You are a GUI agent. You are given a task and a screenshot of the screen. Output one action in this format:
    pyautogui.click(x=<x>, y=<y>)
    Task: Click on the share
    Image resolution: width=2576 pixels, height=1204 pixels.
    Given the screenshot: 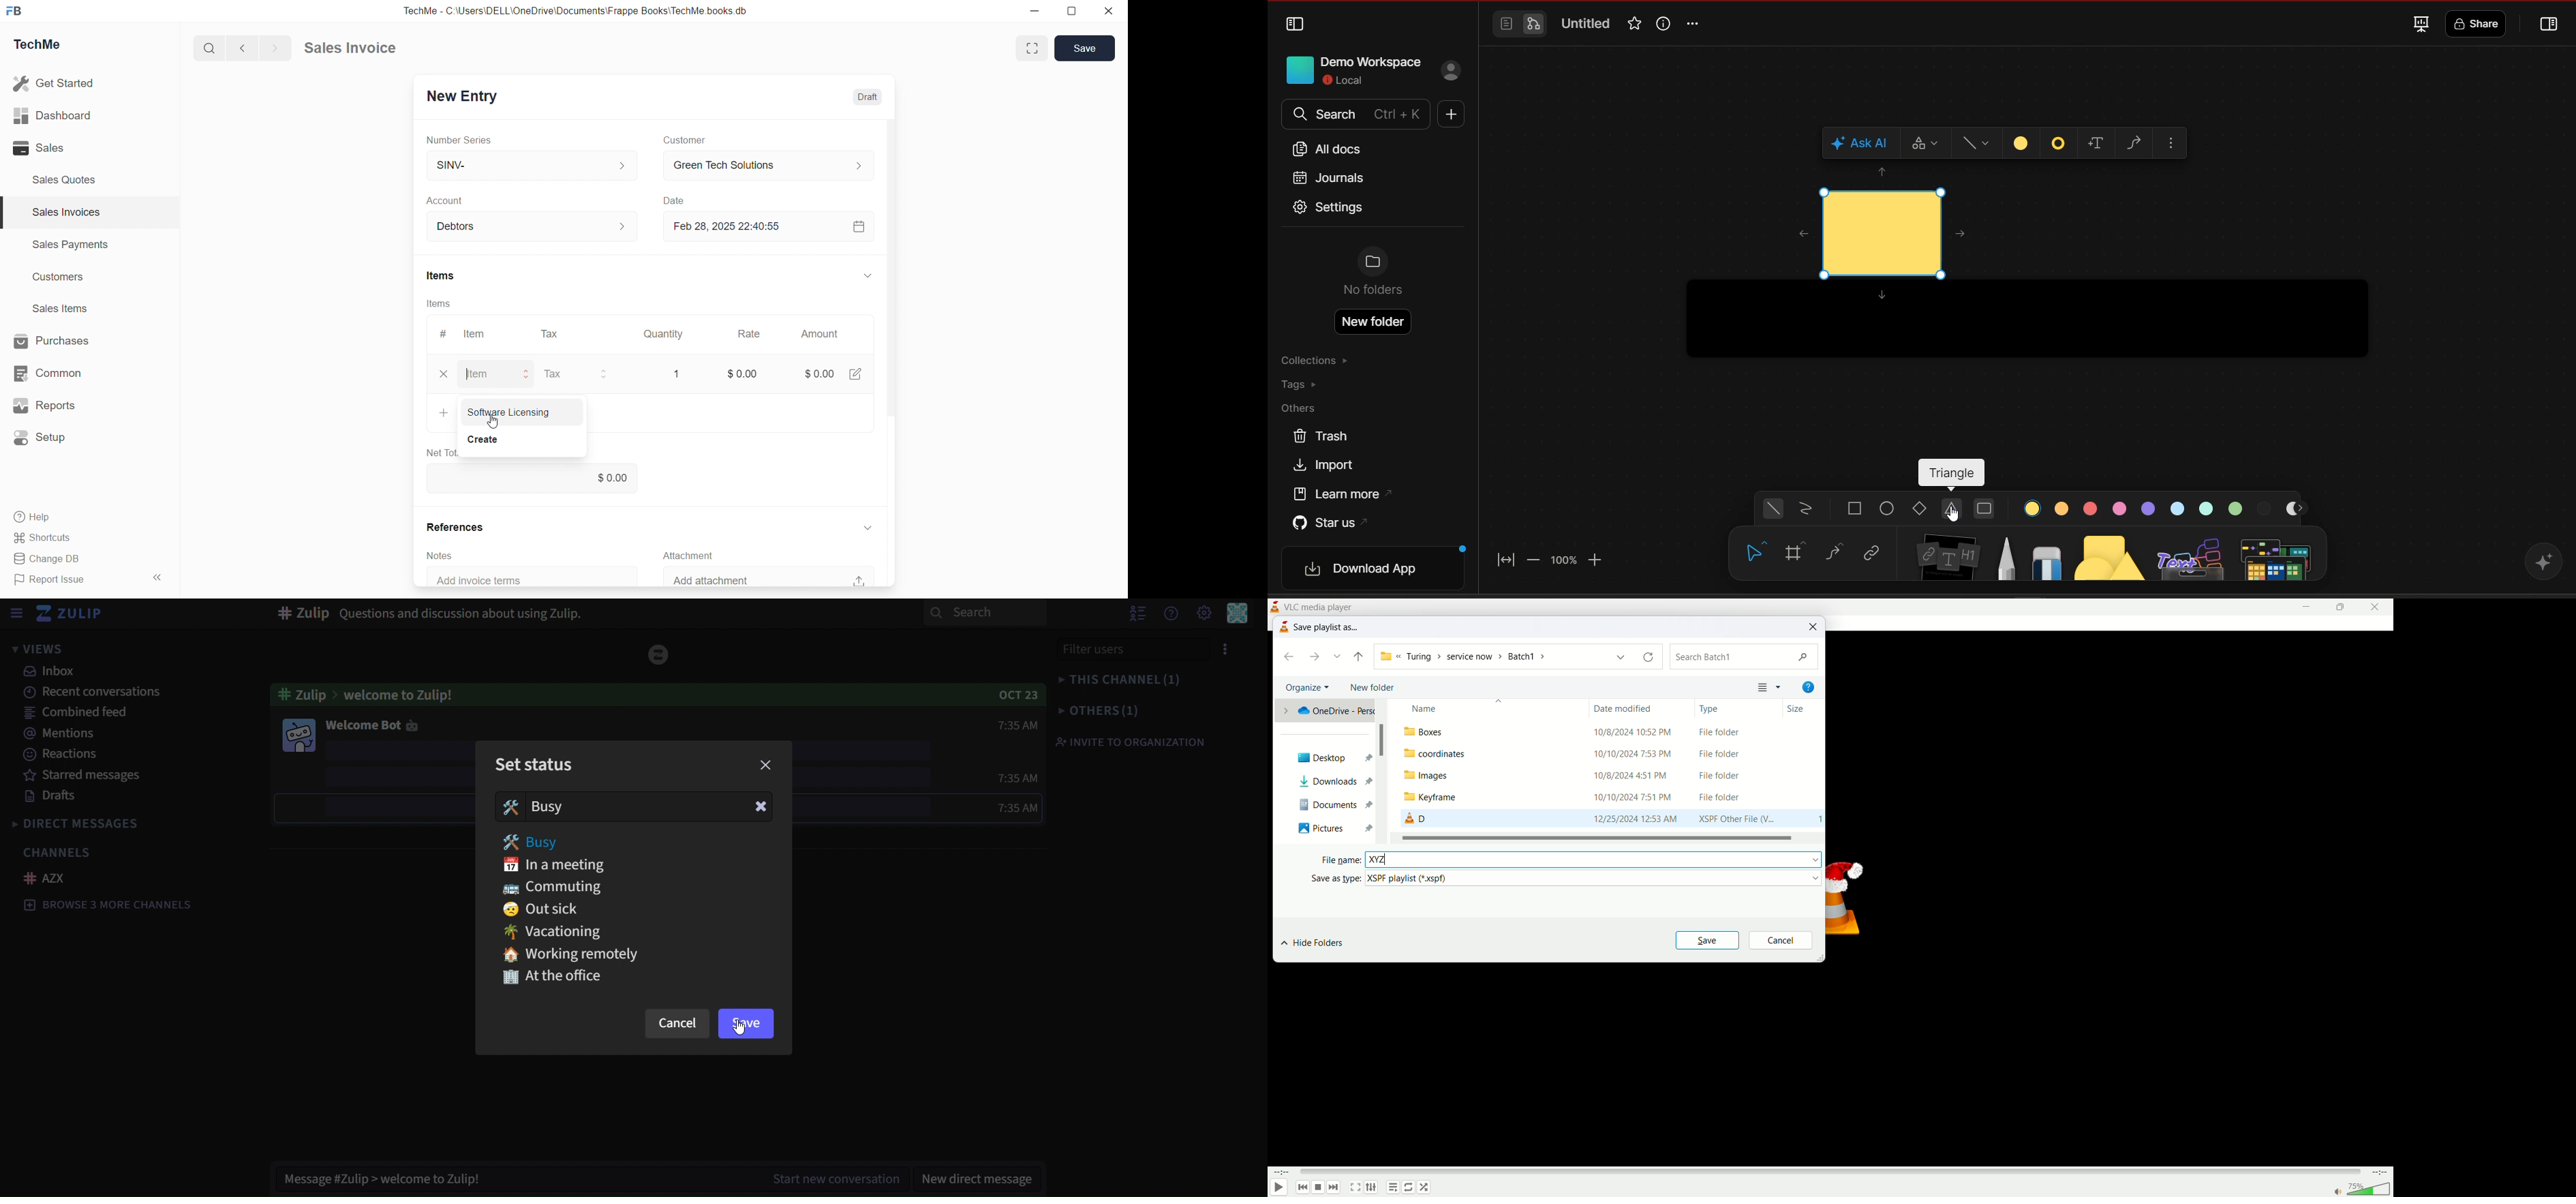 What is the action you would take?
    pyautogui.click(x=2479, y=25)
    